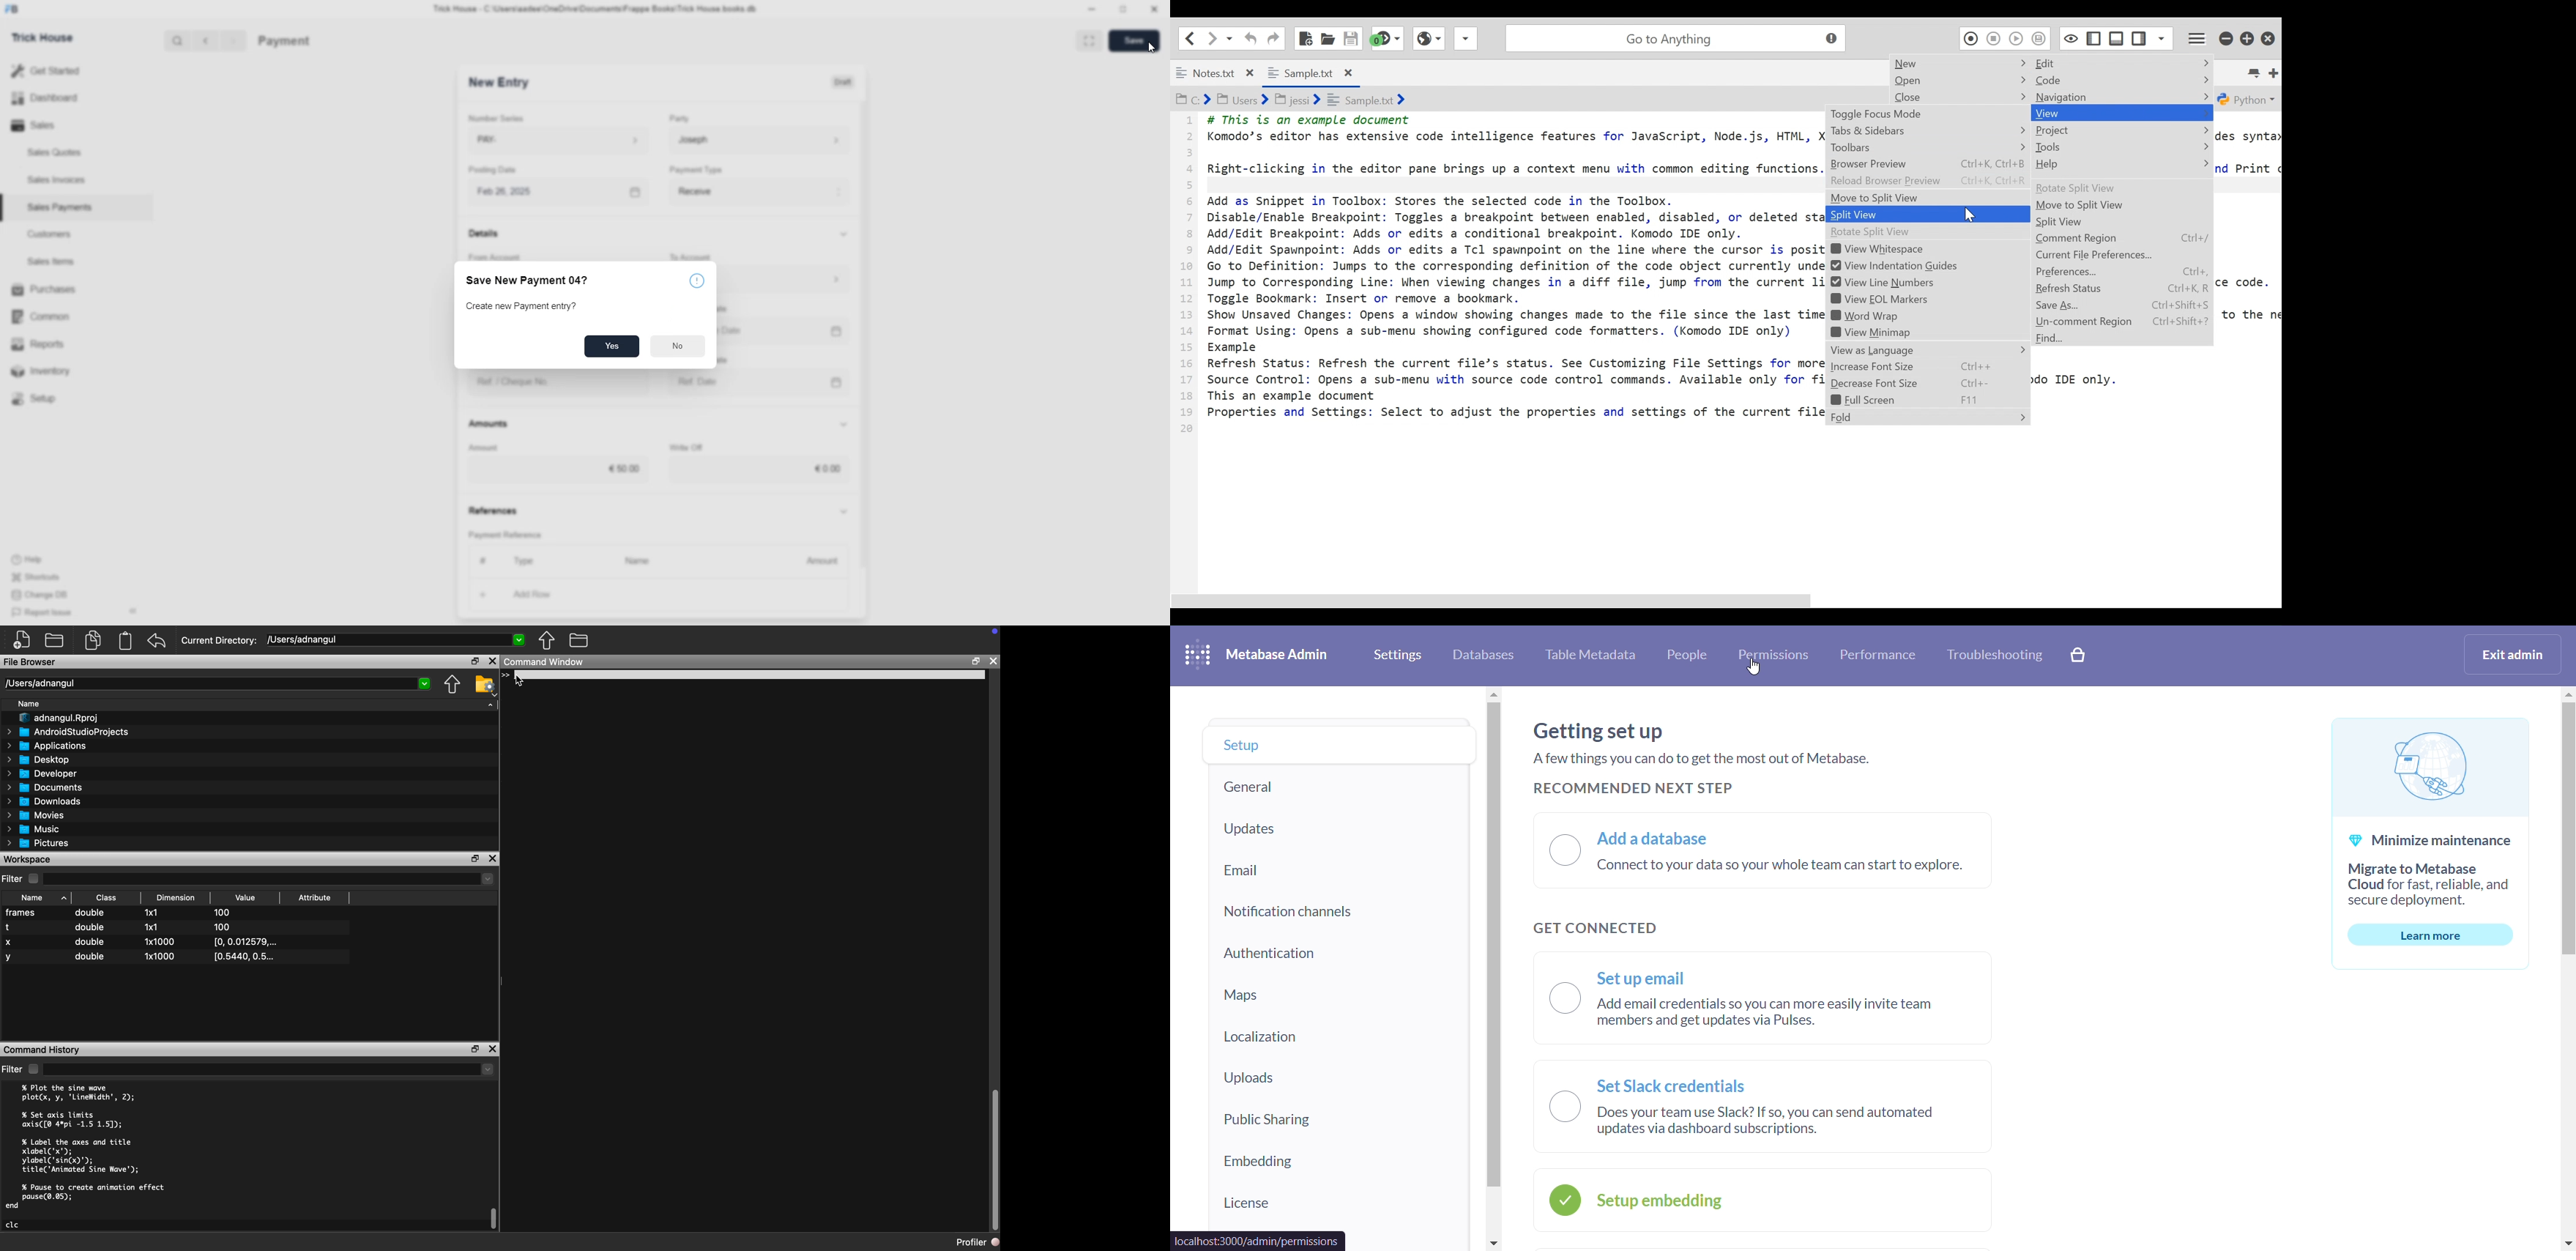 The image size is (2576, 1260). Describe the element at coordinates (46, 318) in the screenshot. I see `Common` at that location.